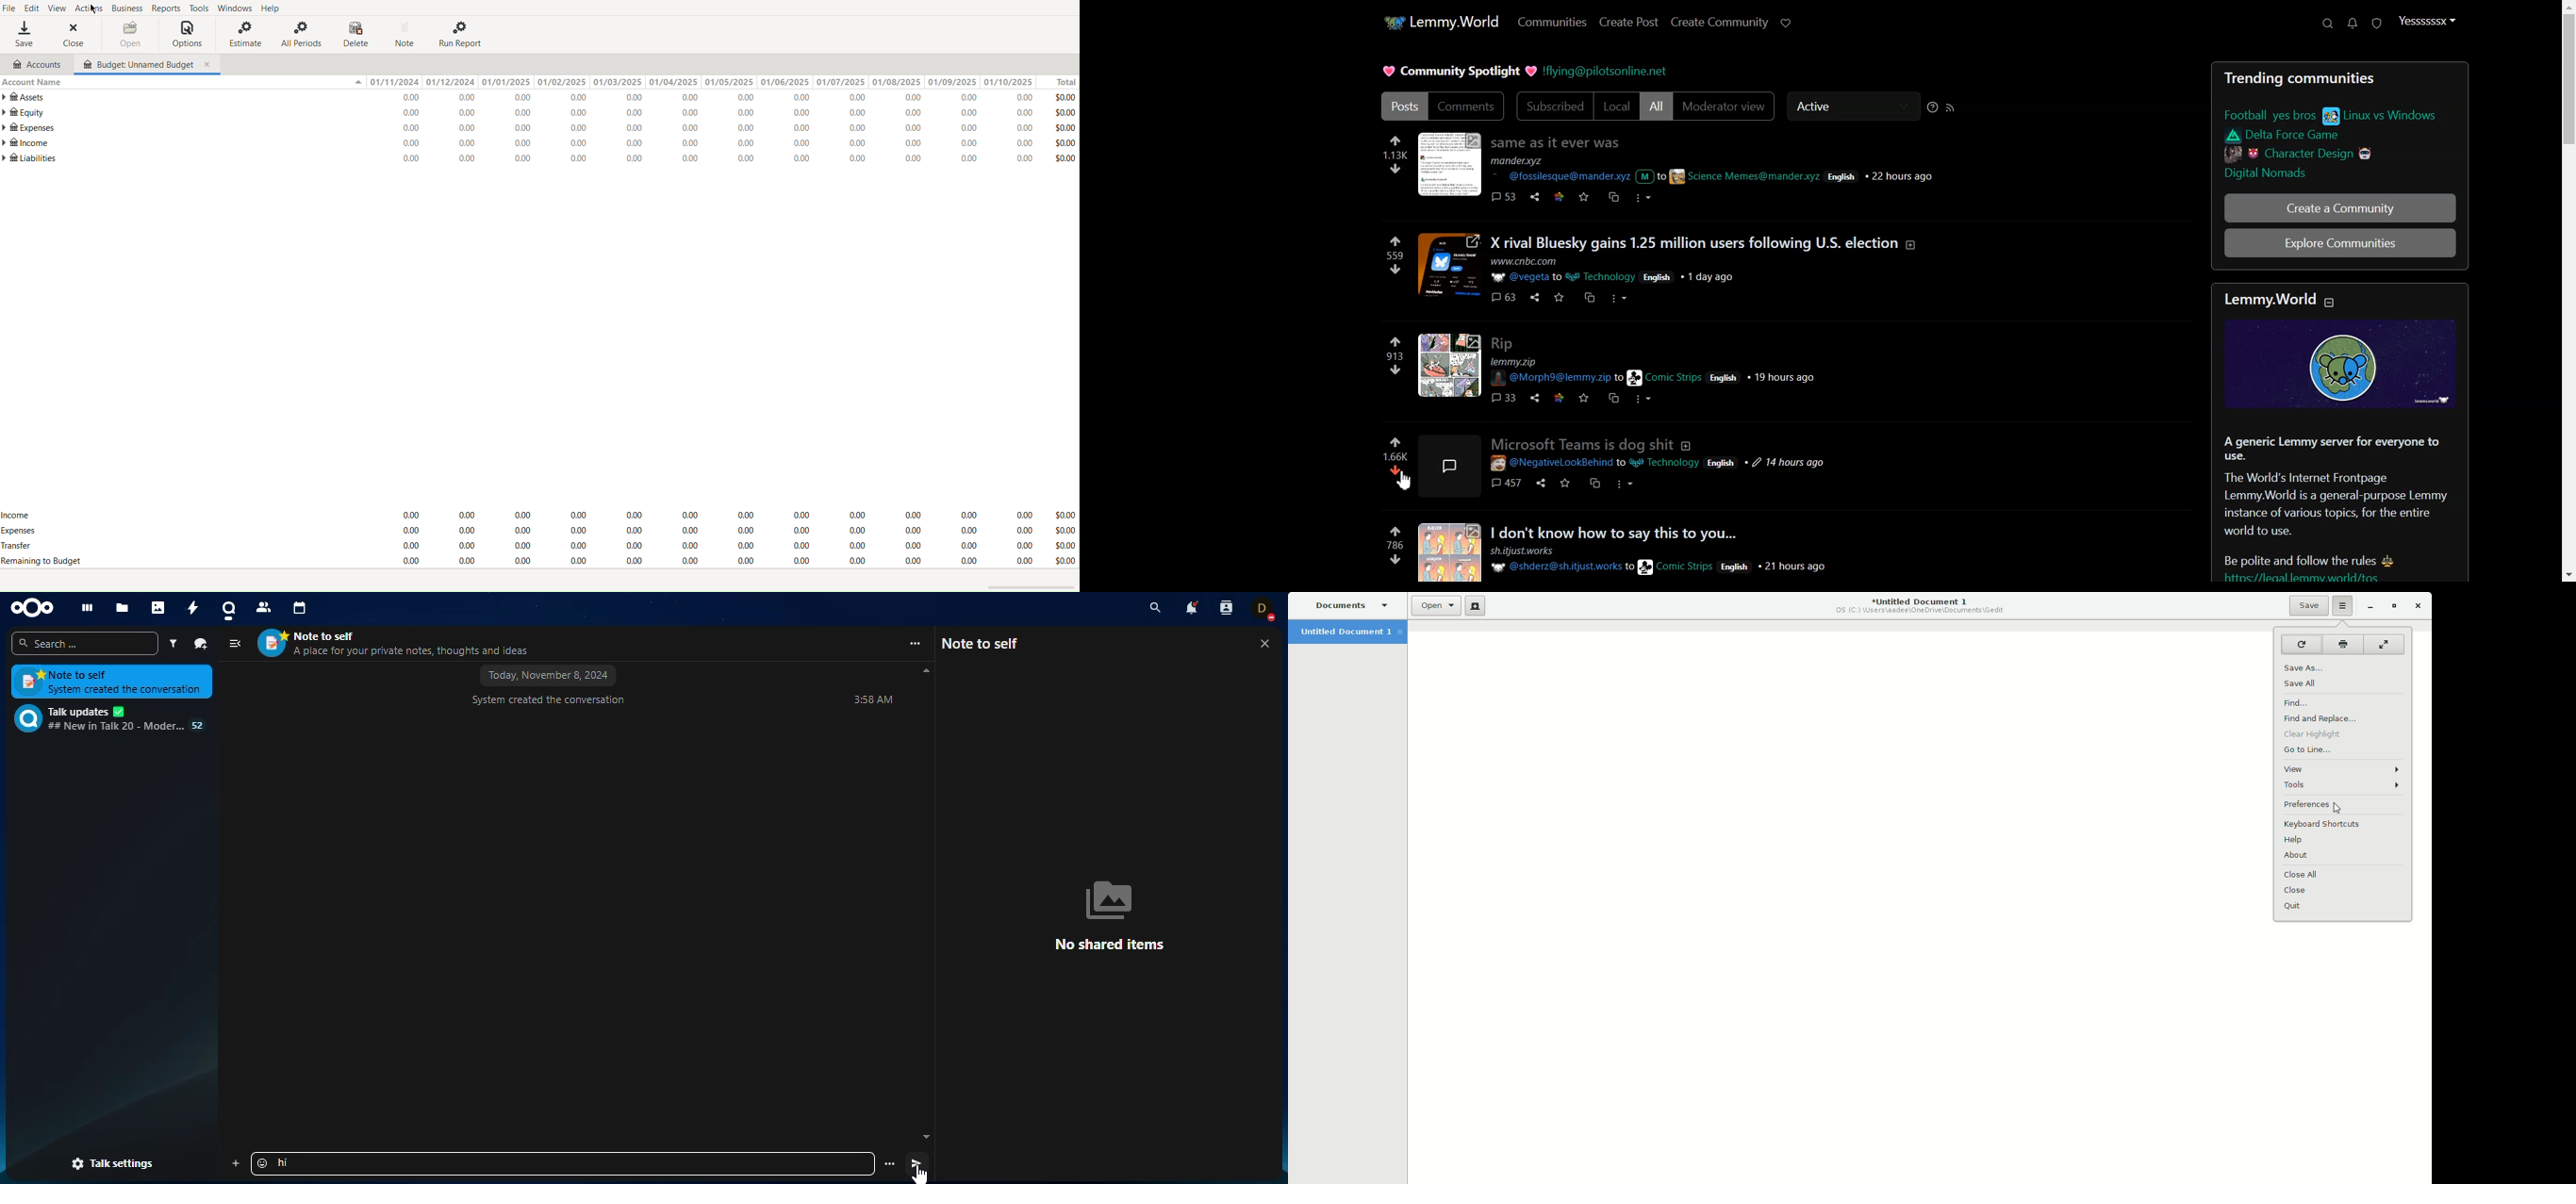 This screenshot has width=2576, height=1204. Describe the element at coordinates (84, 643) in the screenshot. I see `search` at that location.